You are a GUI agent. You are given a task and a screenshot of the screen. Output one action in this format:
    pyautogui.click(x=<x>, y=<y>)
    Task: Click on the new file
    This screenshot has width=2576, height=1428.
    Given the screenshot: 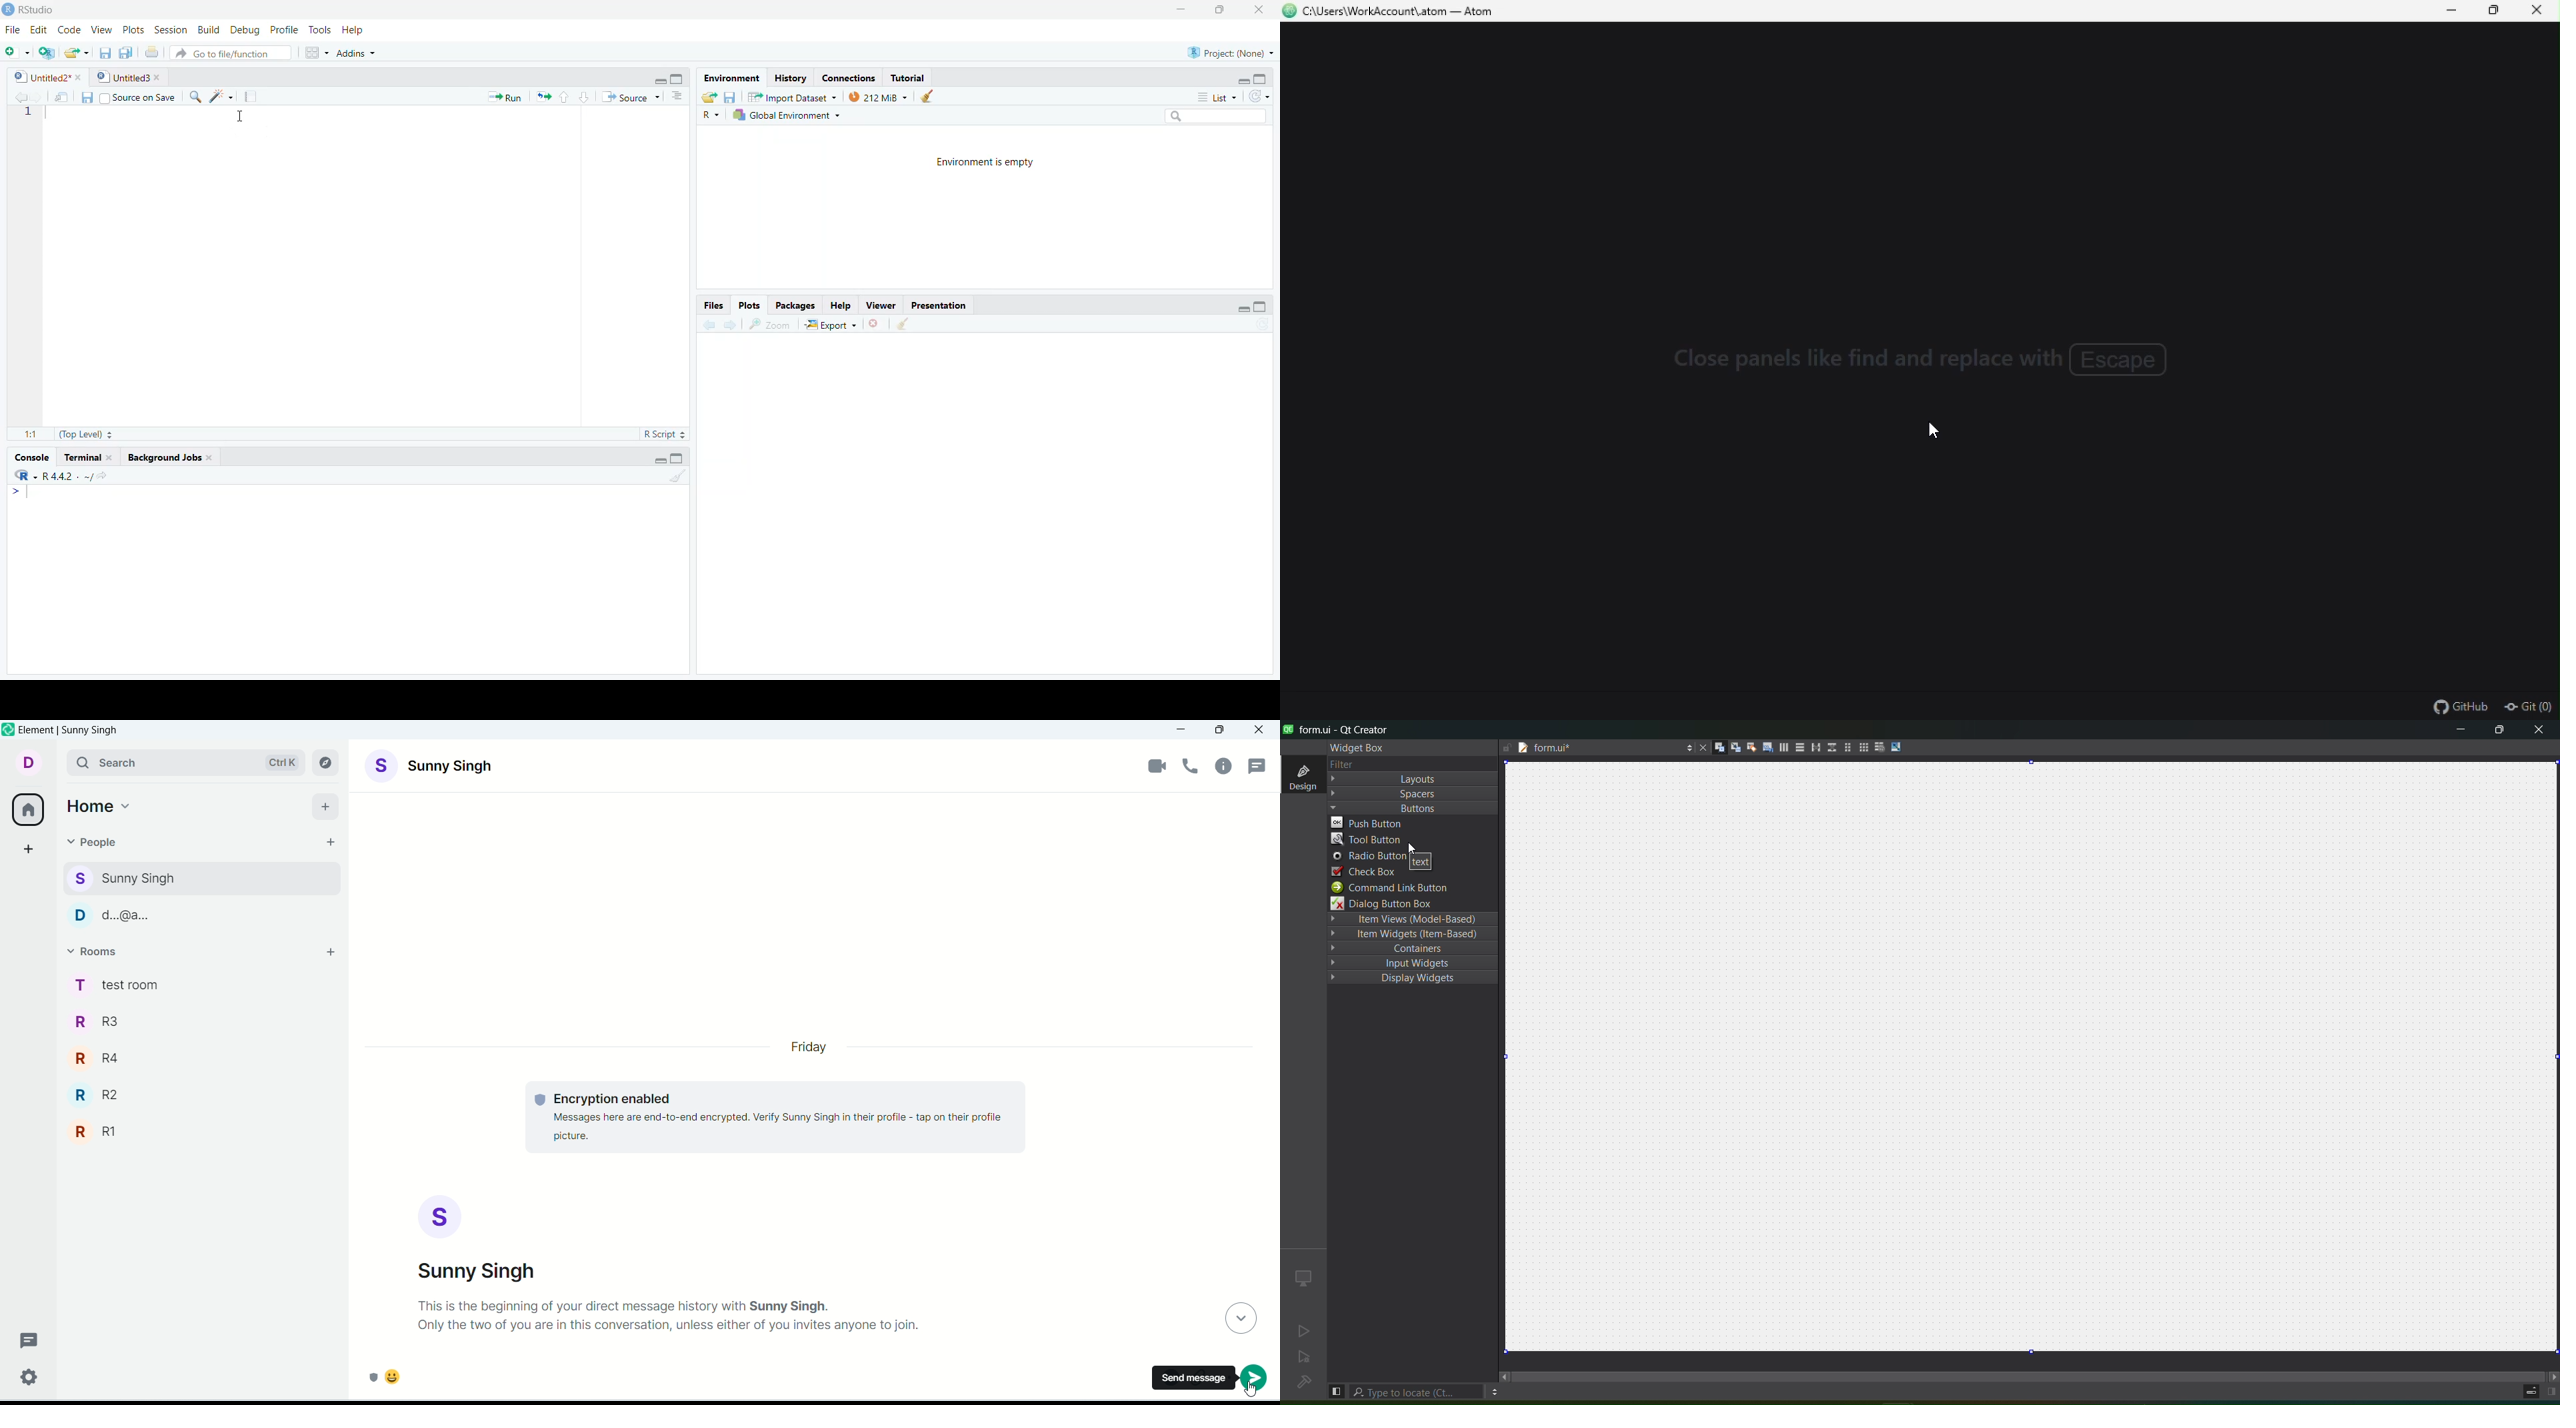 What is the action you would take?
    pyautogui.click(x=16, y=51)
    